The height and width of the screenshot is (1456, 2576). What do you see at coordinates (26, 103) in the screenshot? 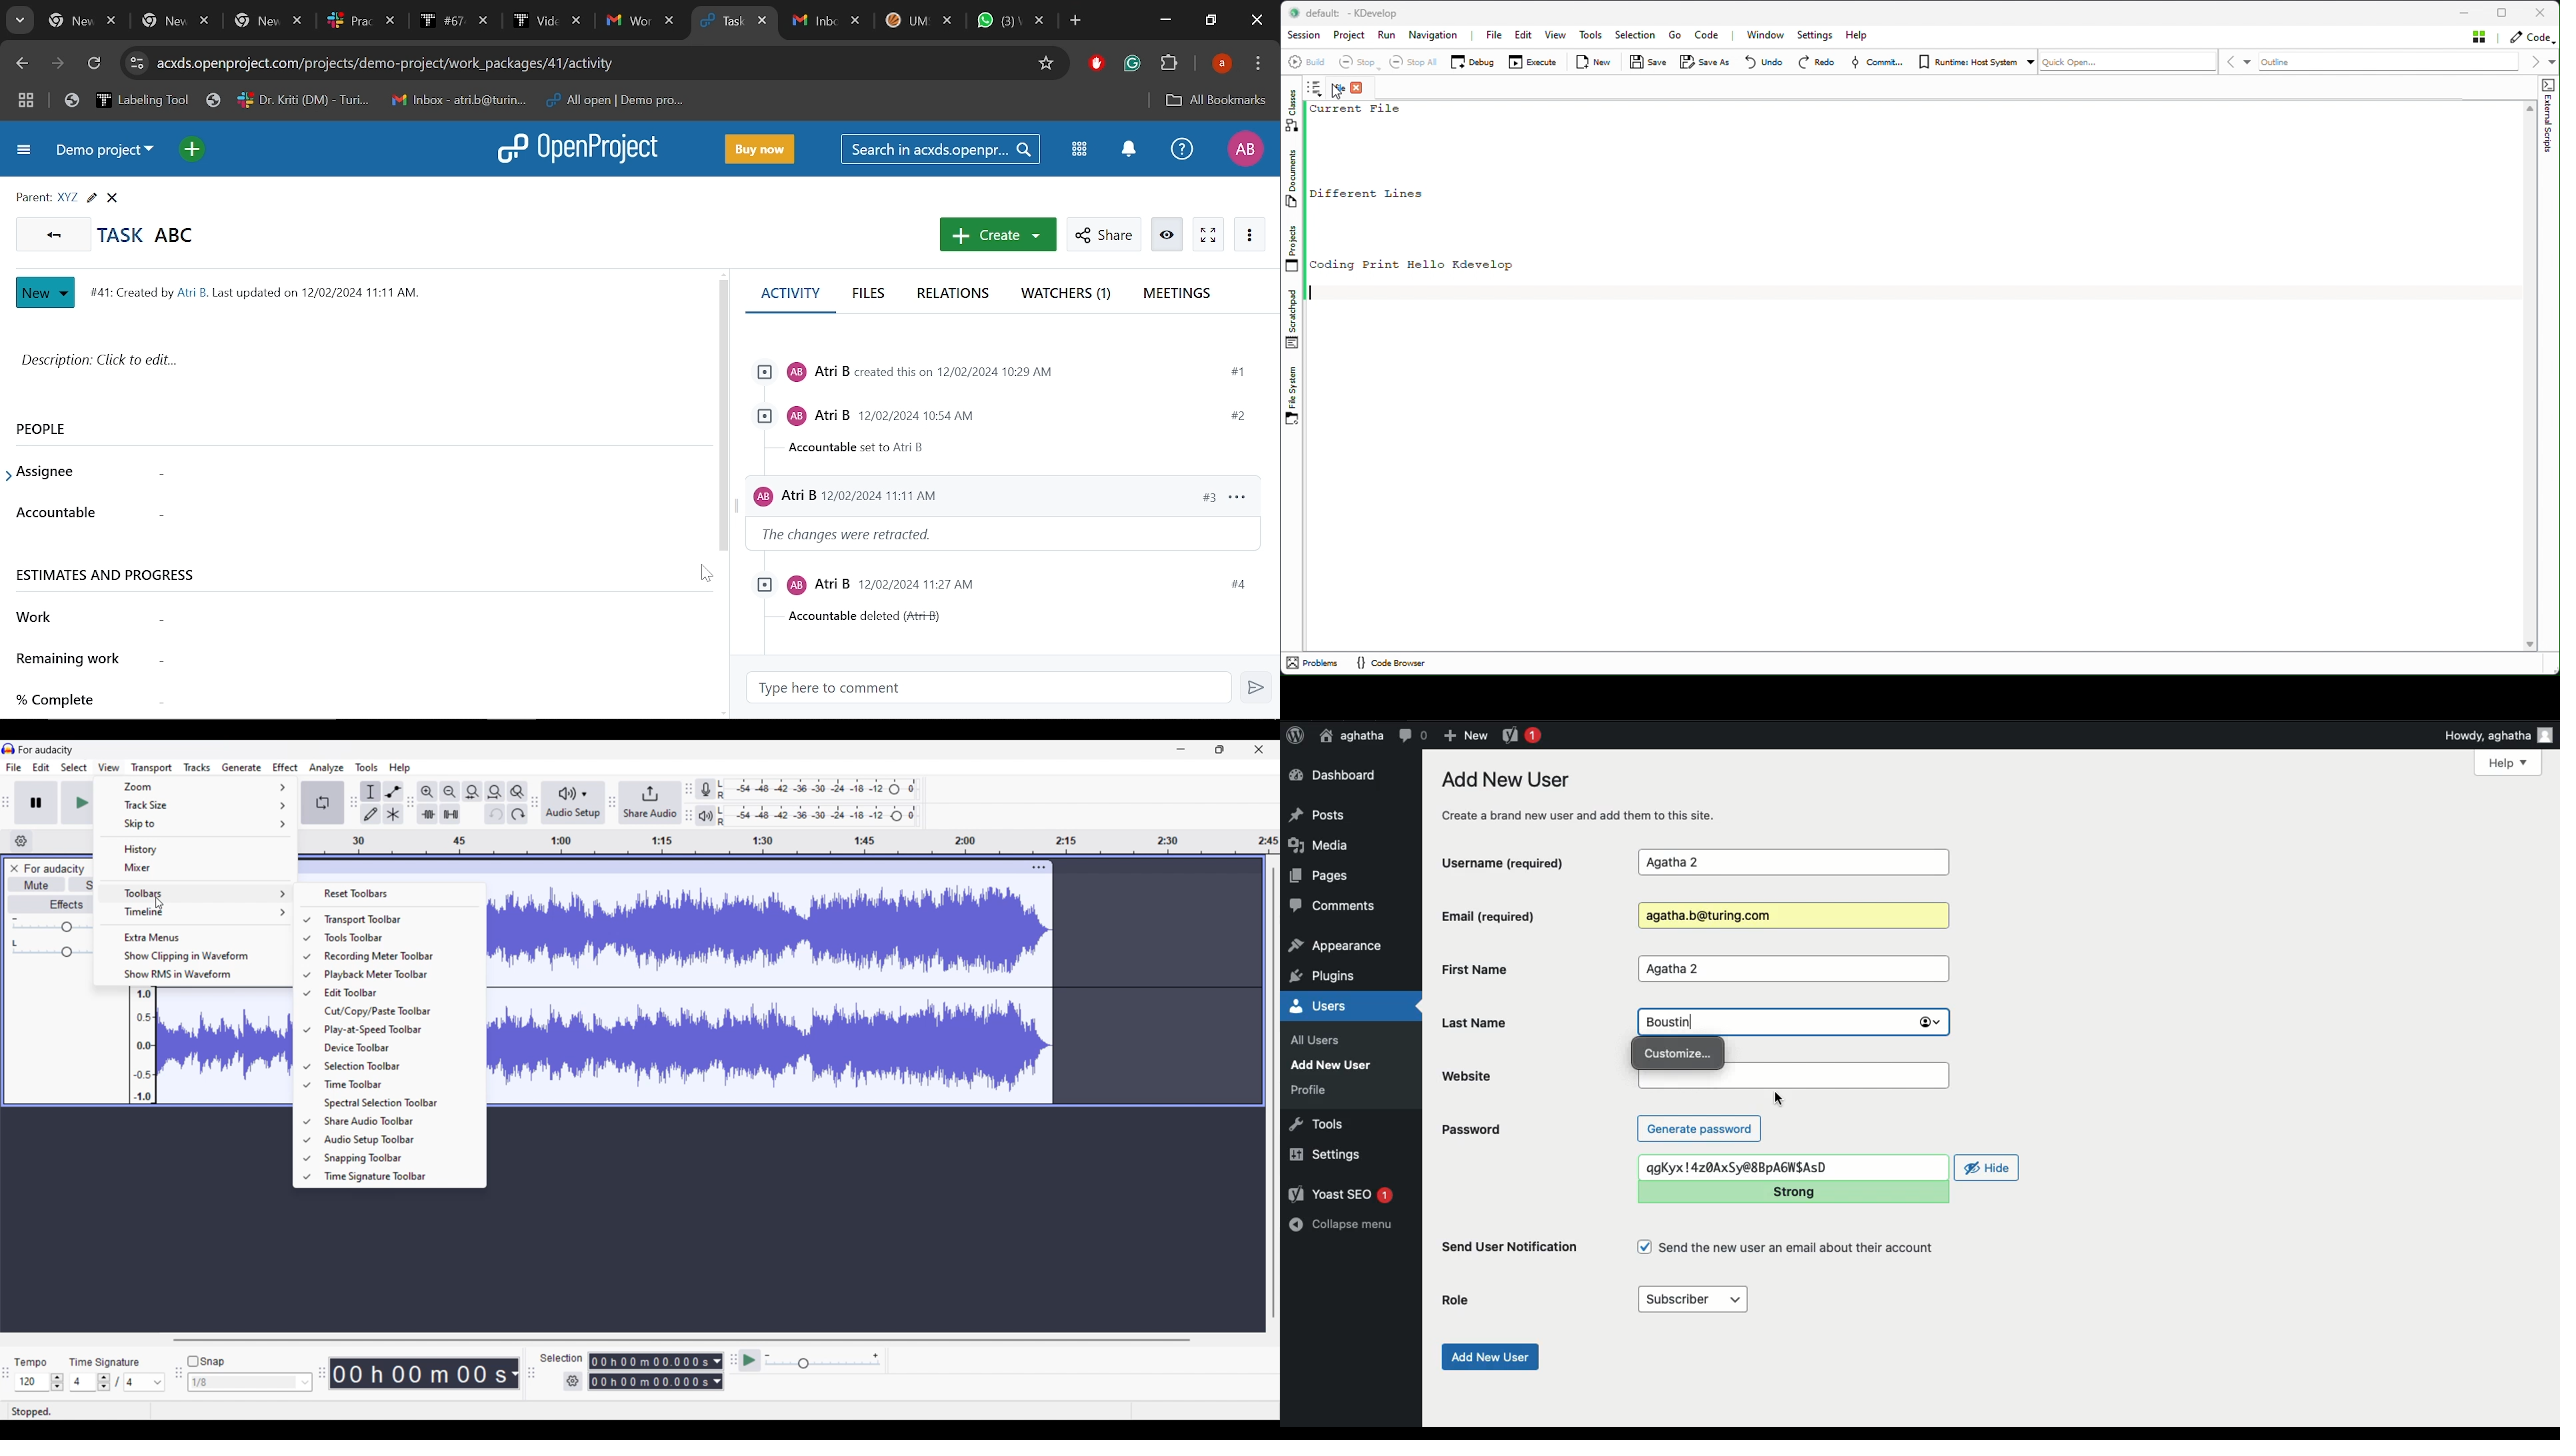
I see `Tab groups` at bounding box center [26, 103].